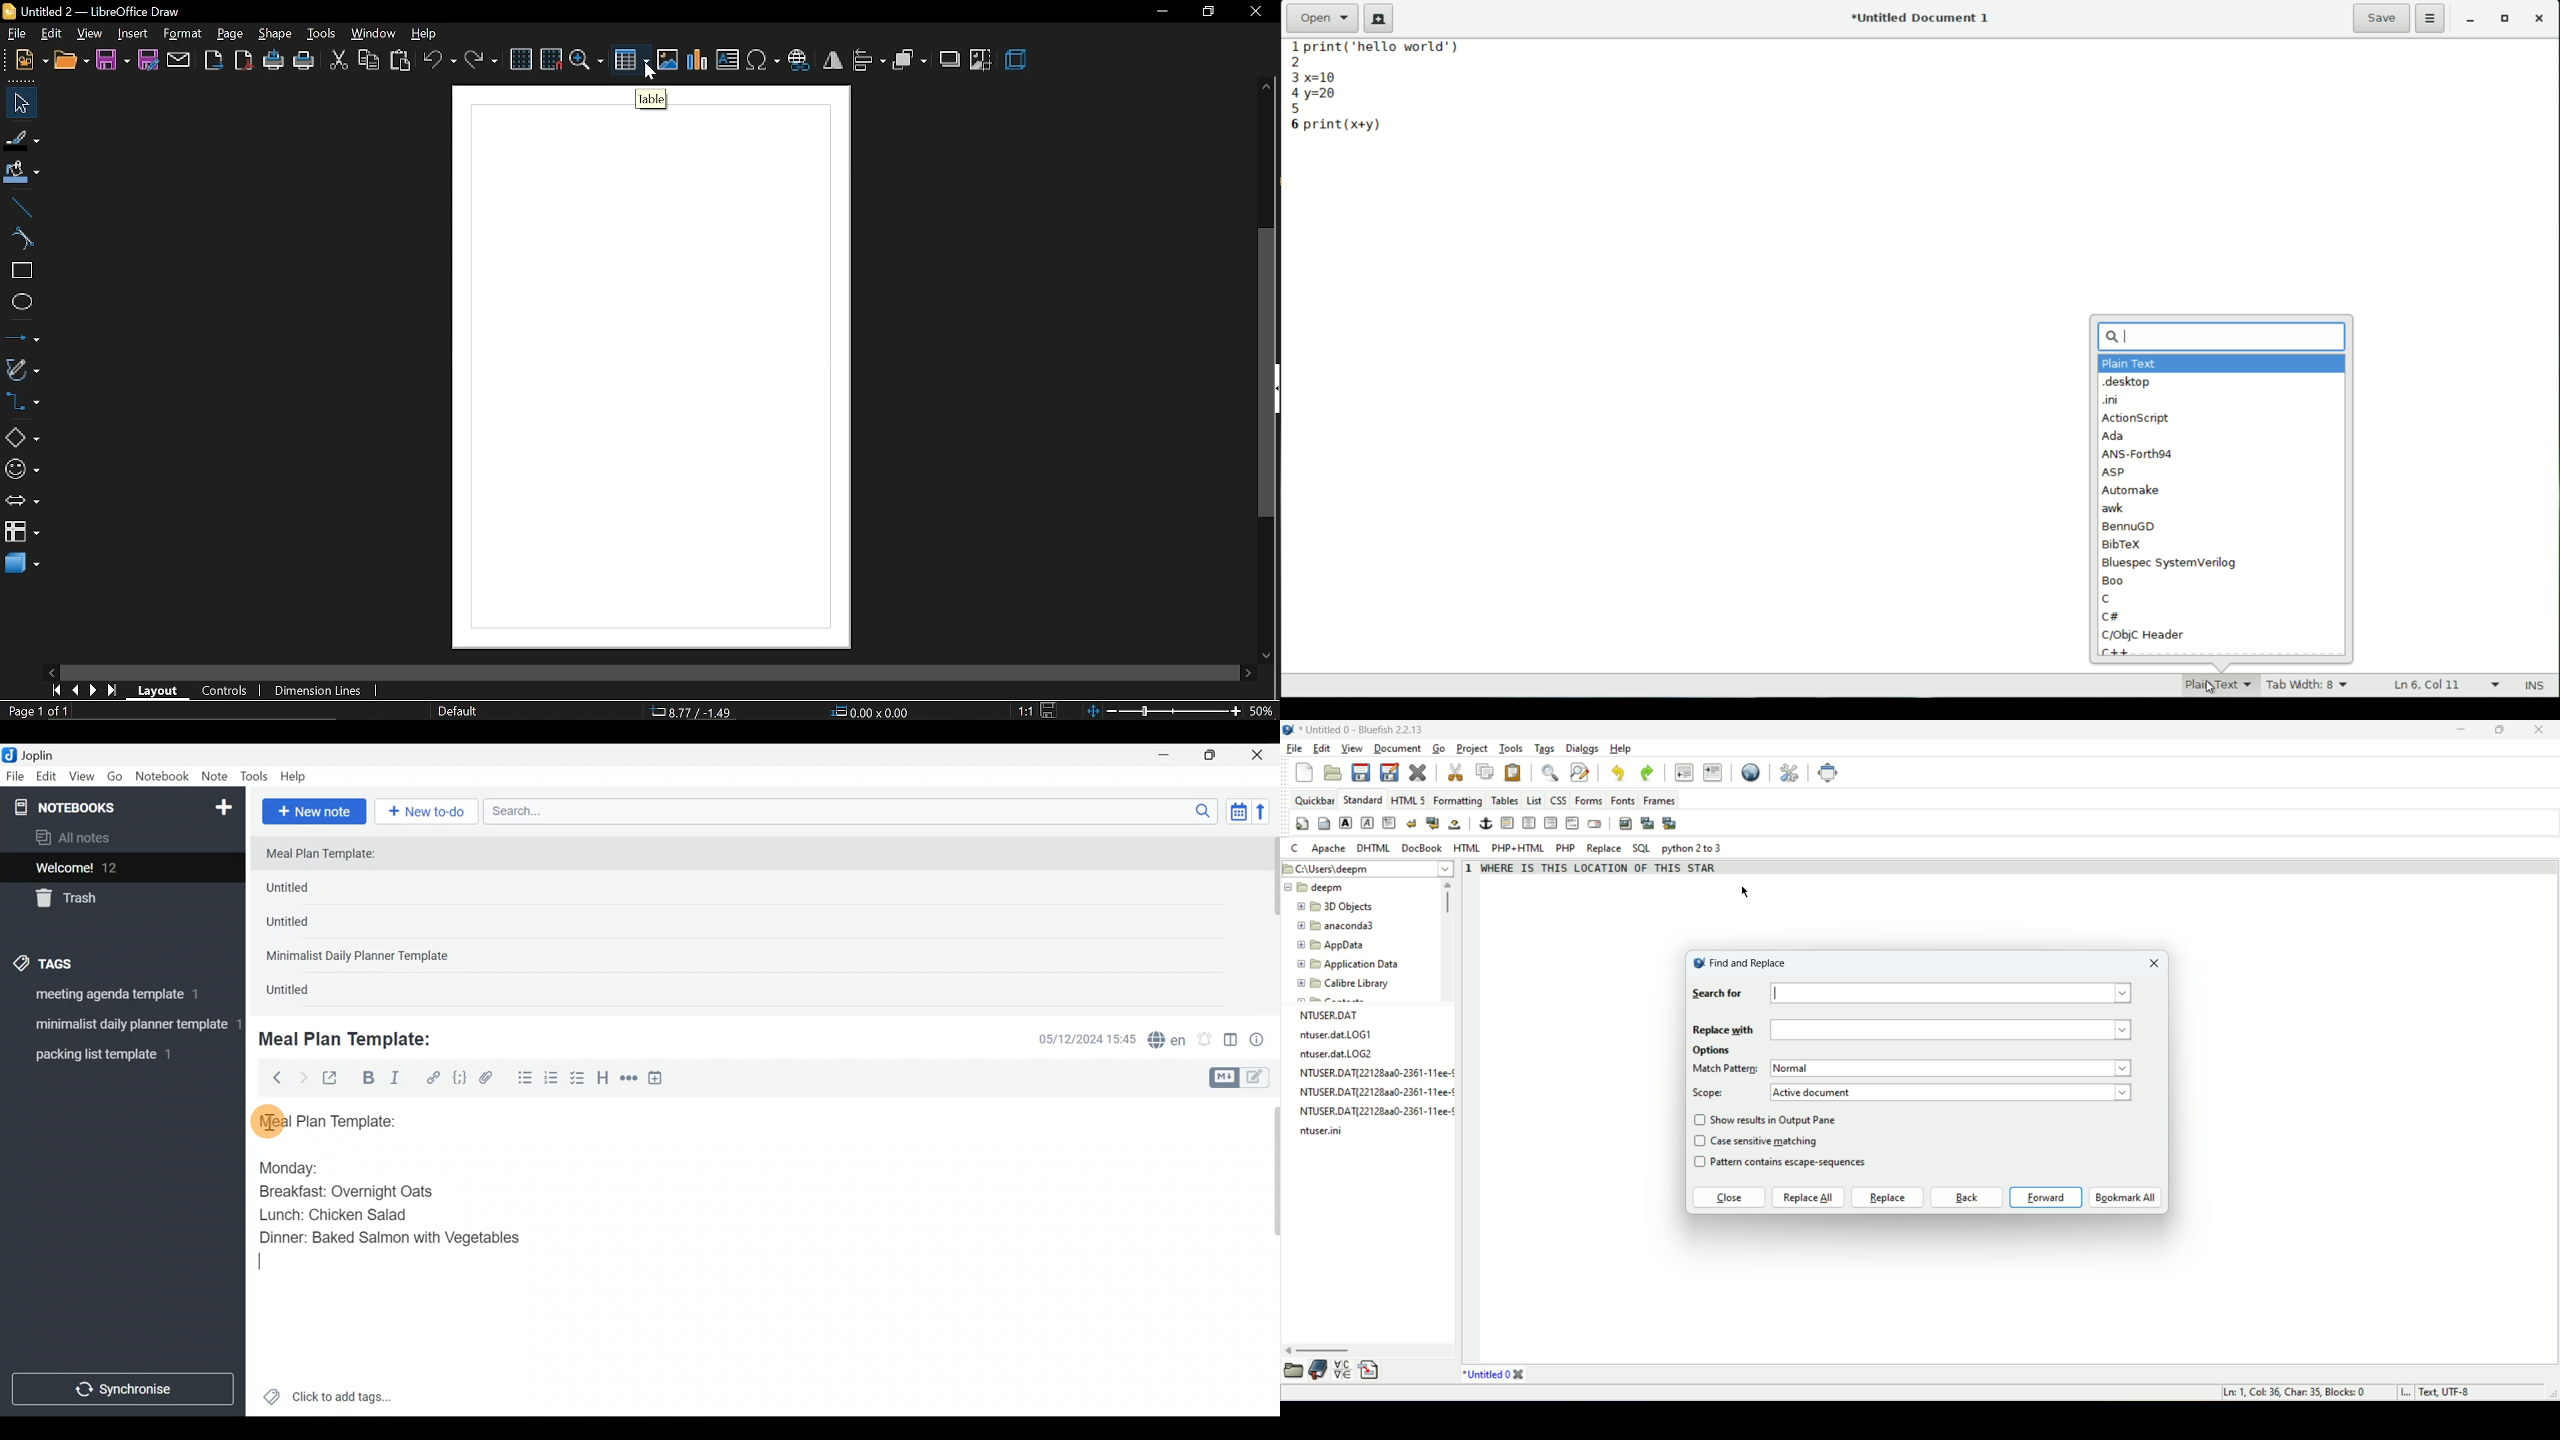 The image size is (2576, 1456). Describe the element at coordinates (1238, 812) in the screenshot. I see `Toggle sort order` at that location.